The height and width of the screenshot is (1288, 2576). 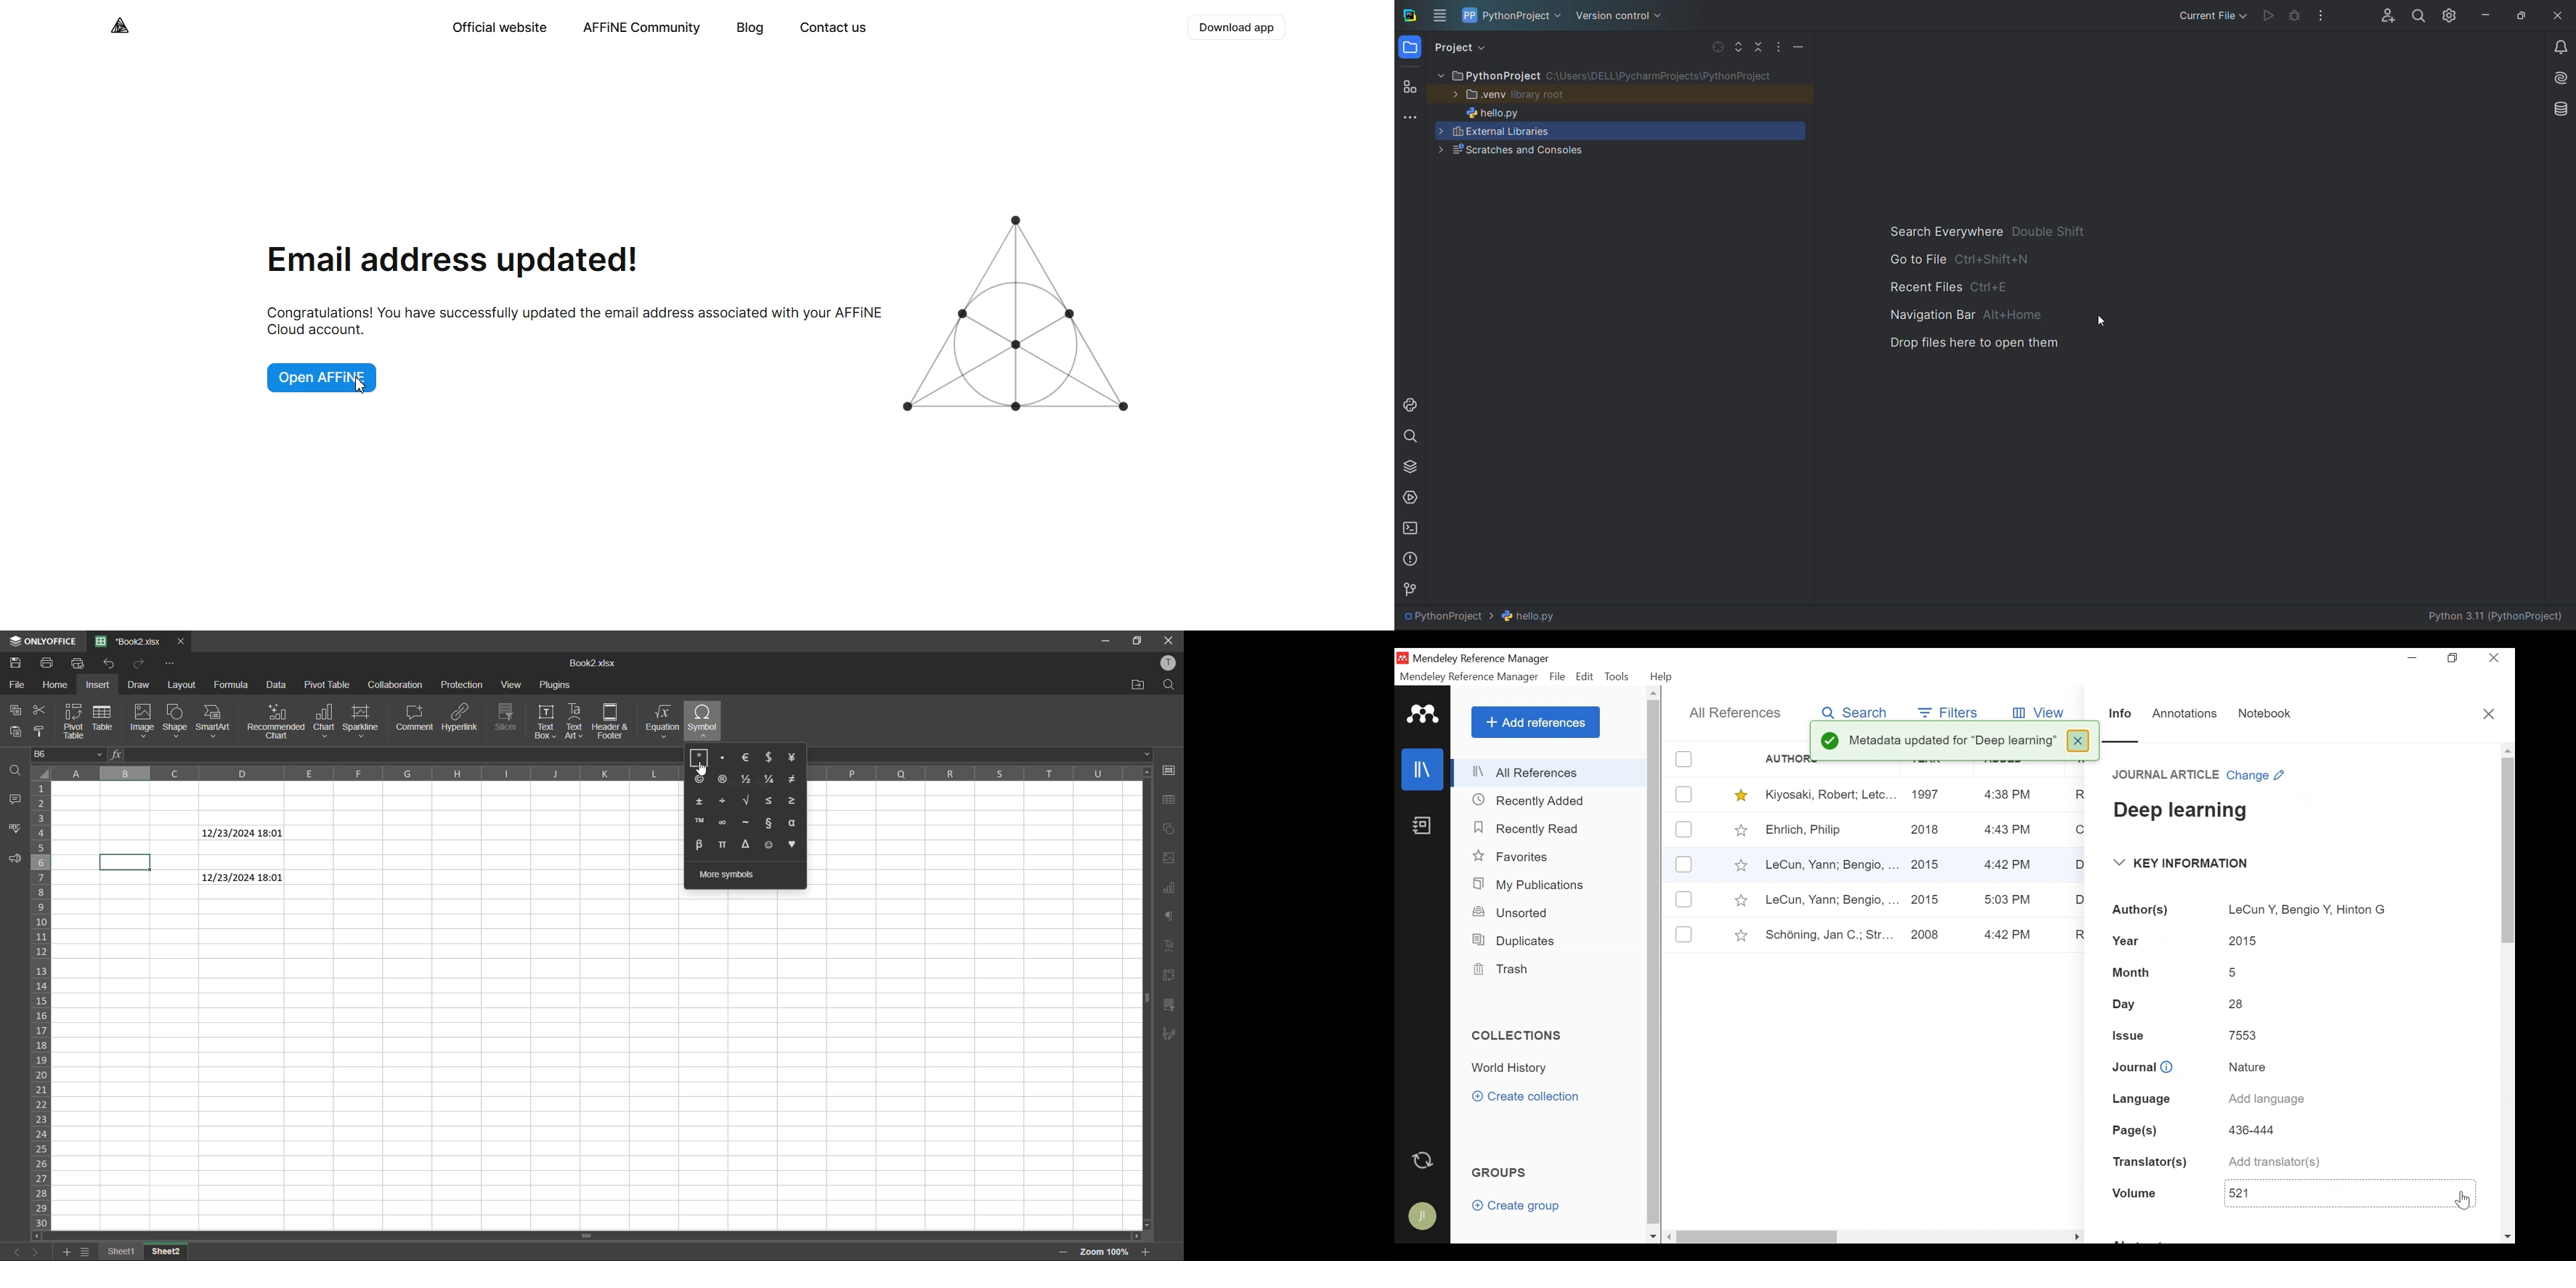 I want to click on Annotations, so click(x=2185, y=712).